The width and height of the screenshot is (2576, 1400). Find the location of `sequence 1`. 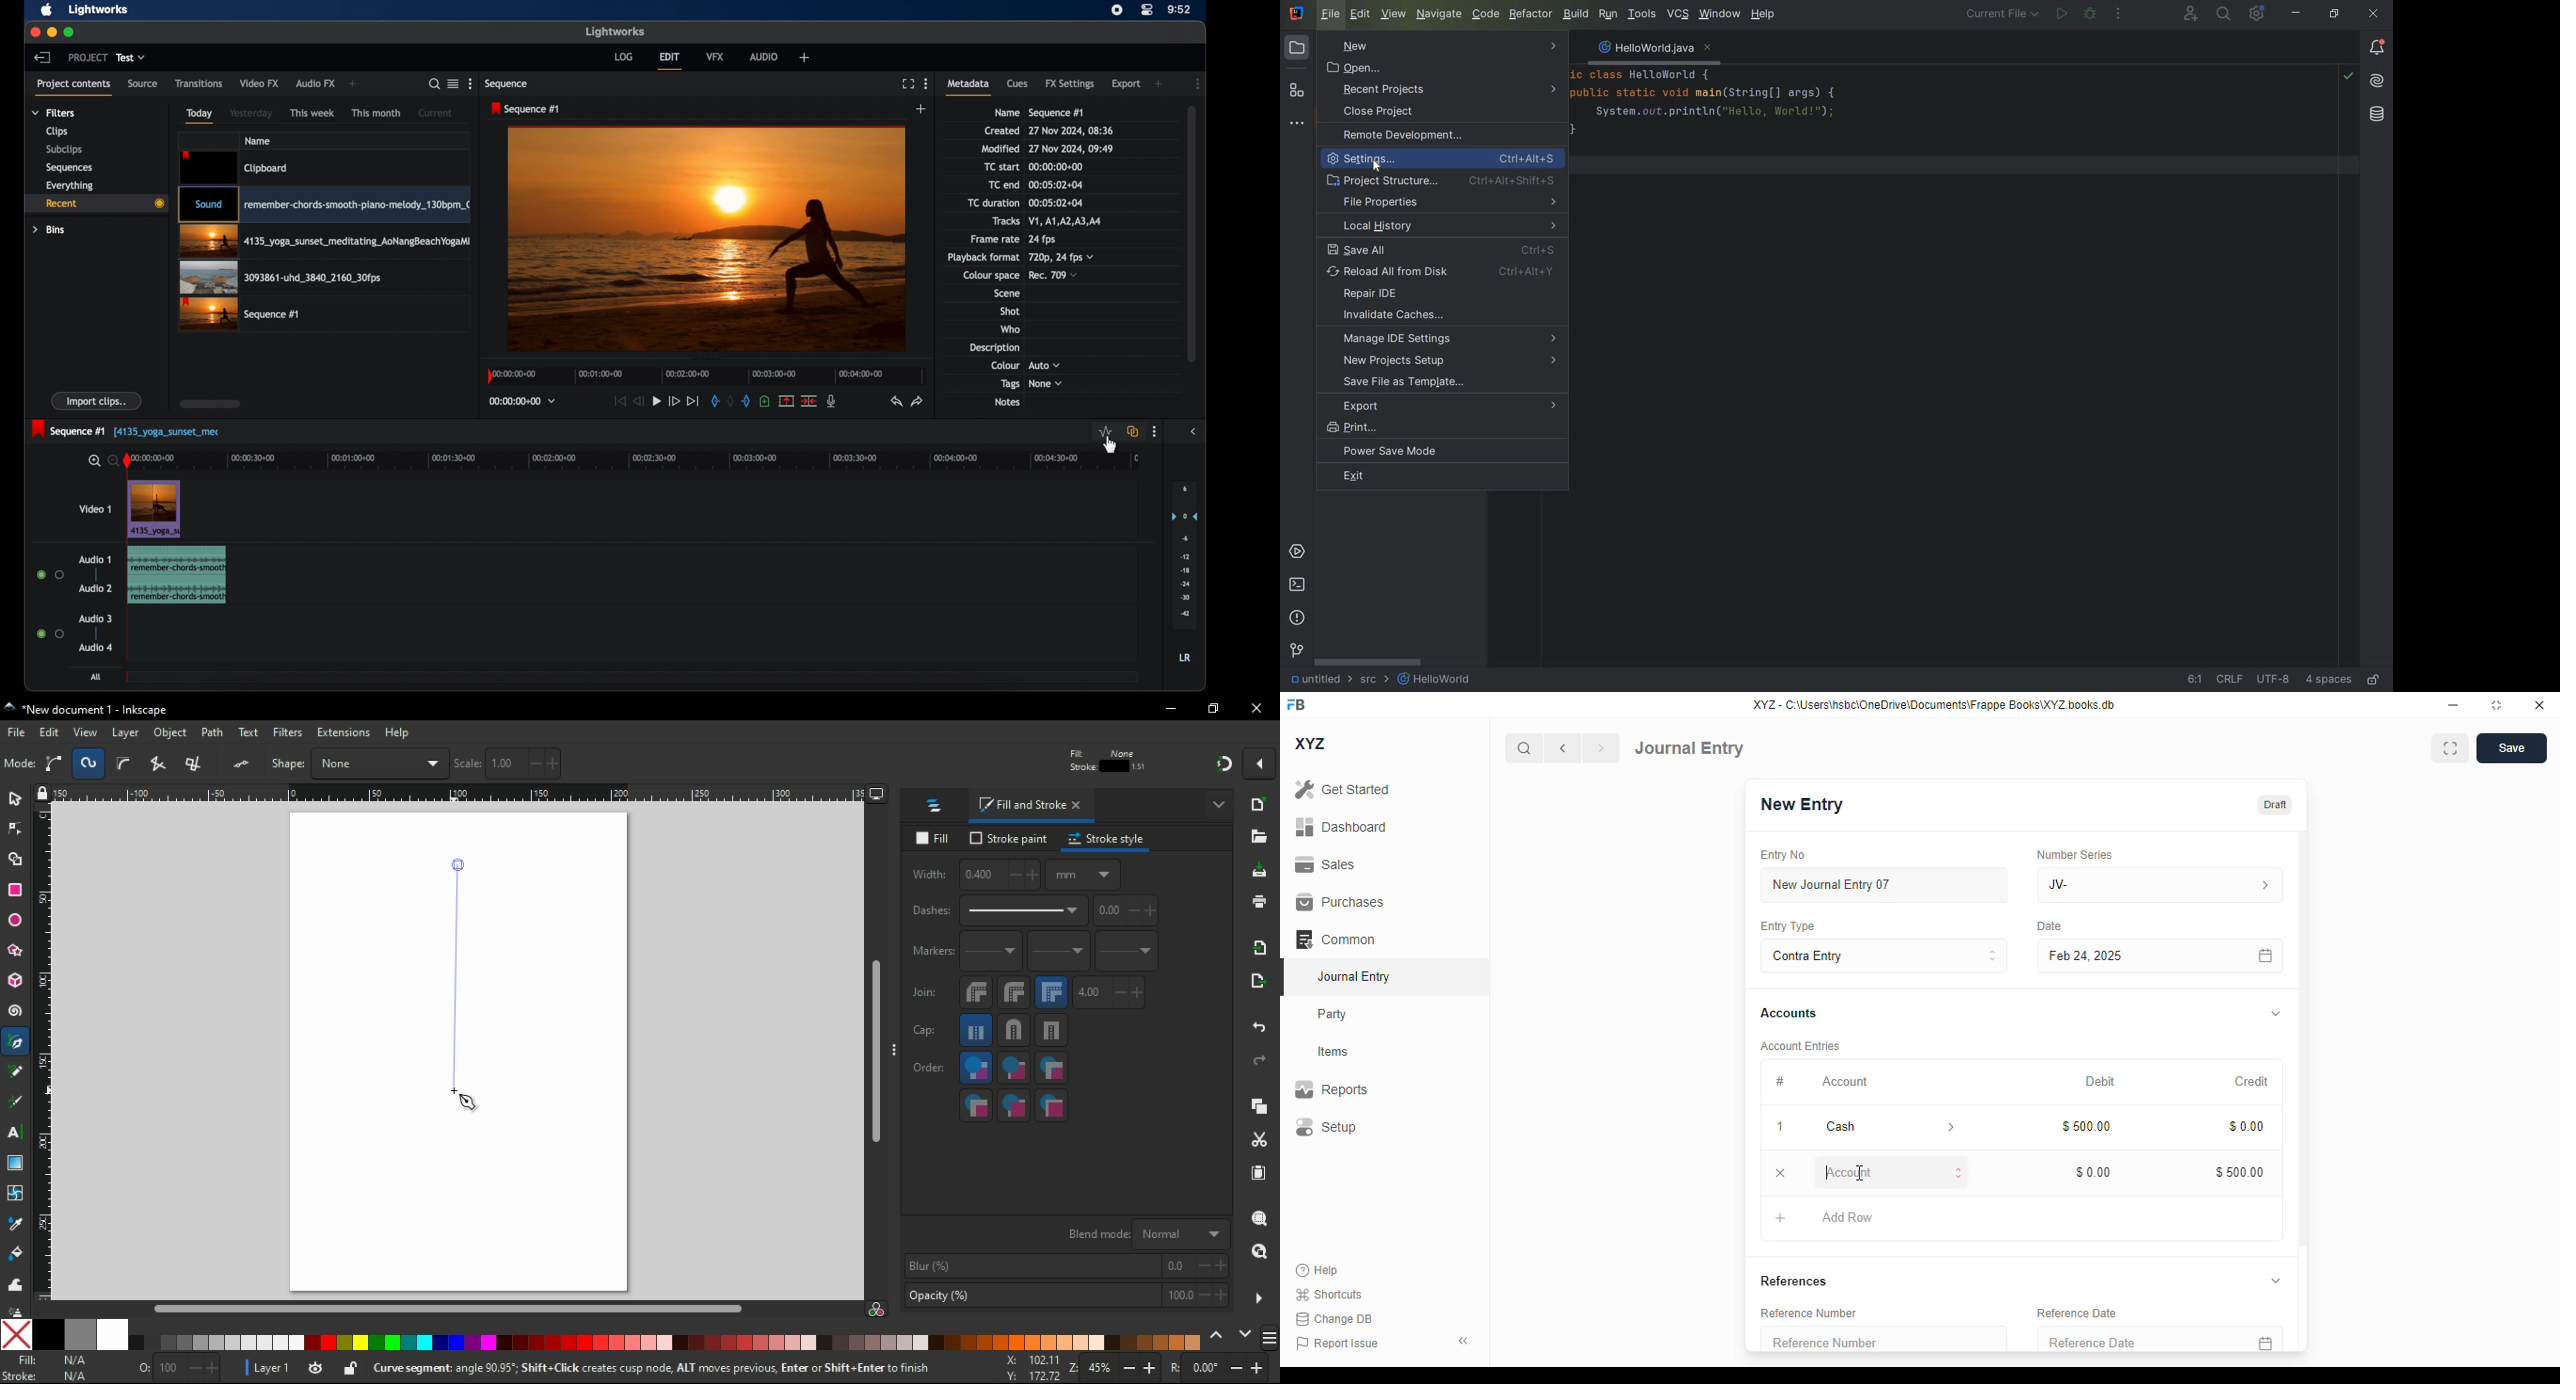

sequence 1 is located at coordinates (1057, 113).